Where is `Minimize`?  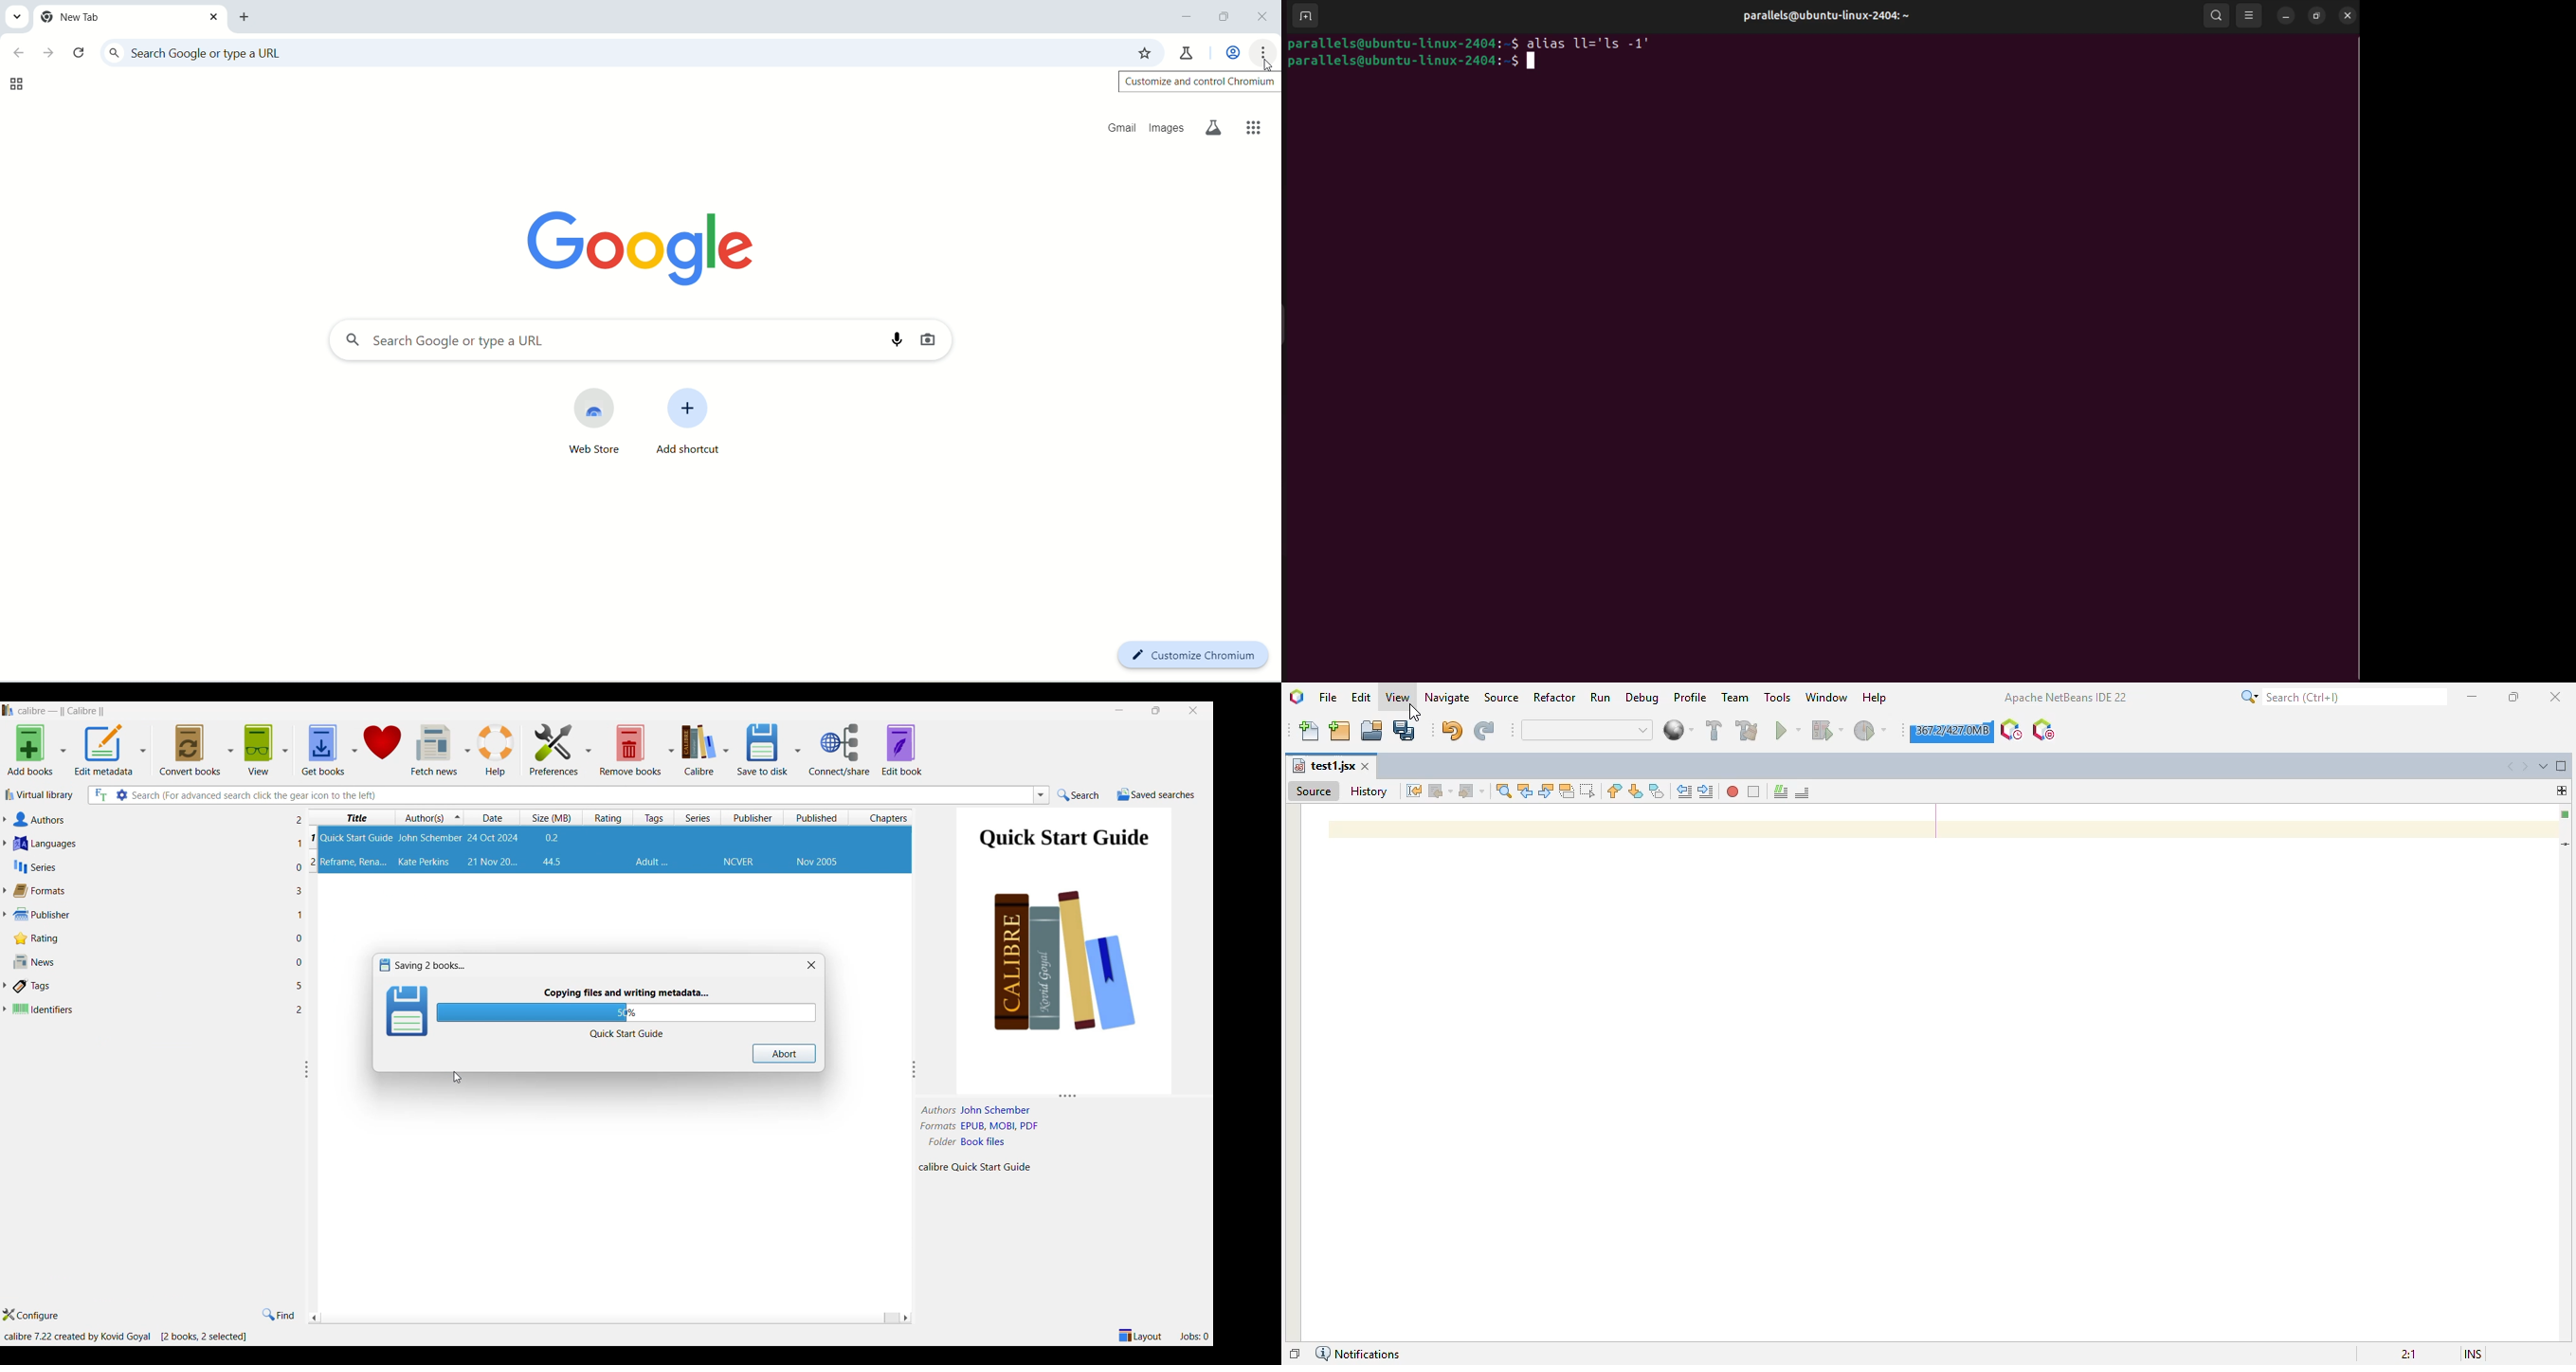
Minimize is located at coordinates (1119, 710).